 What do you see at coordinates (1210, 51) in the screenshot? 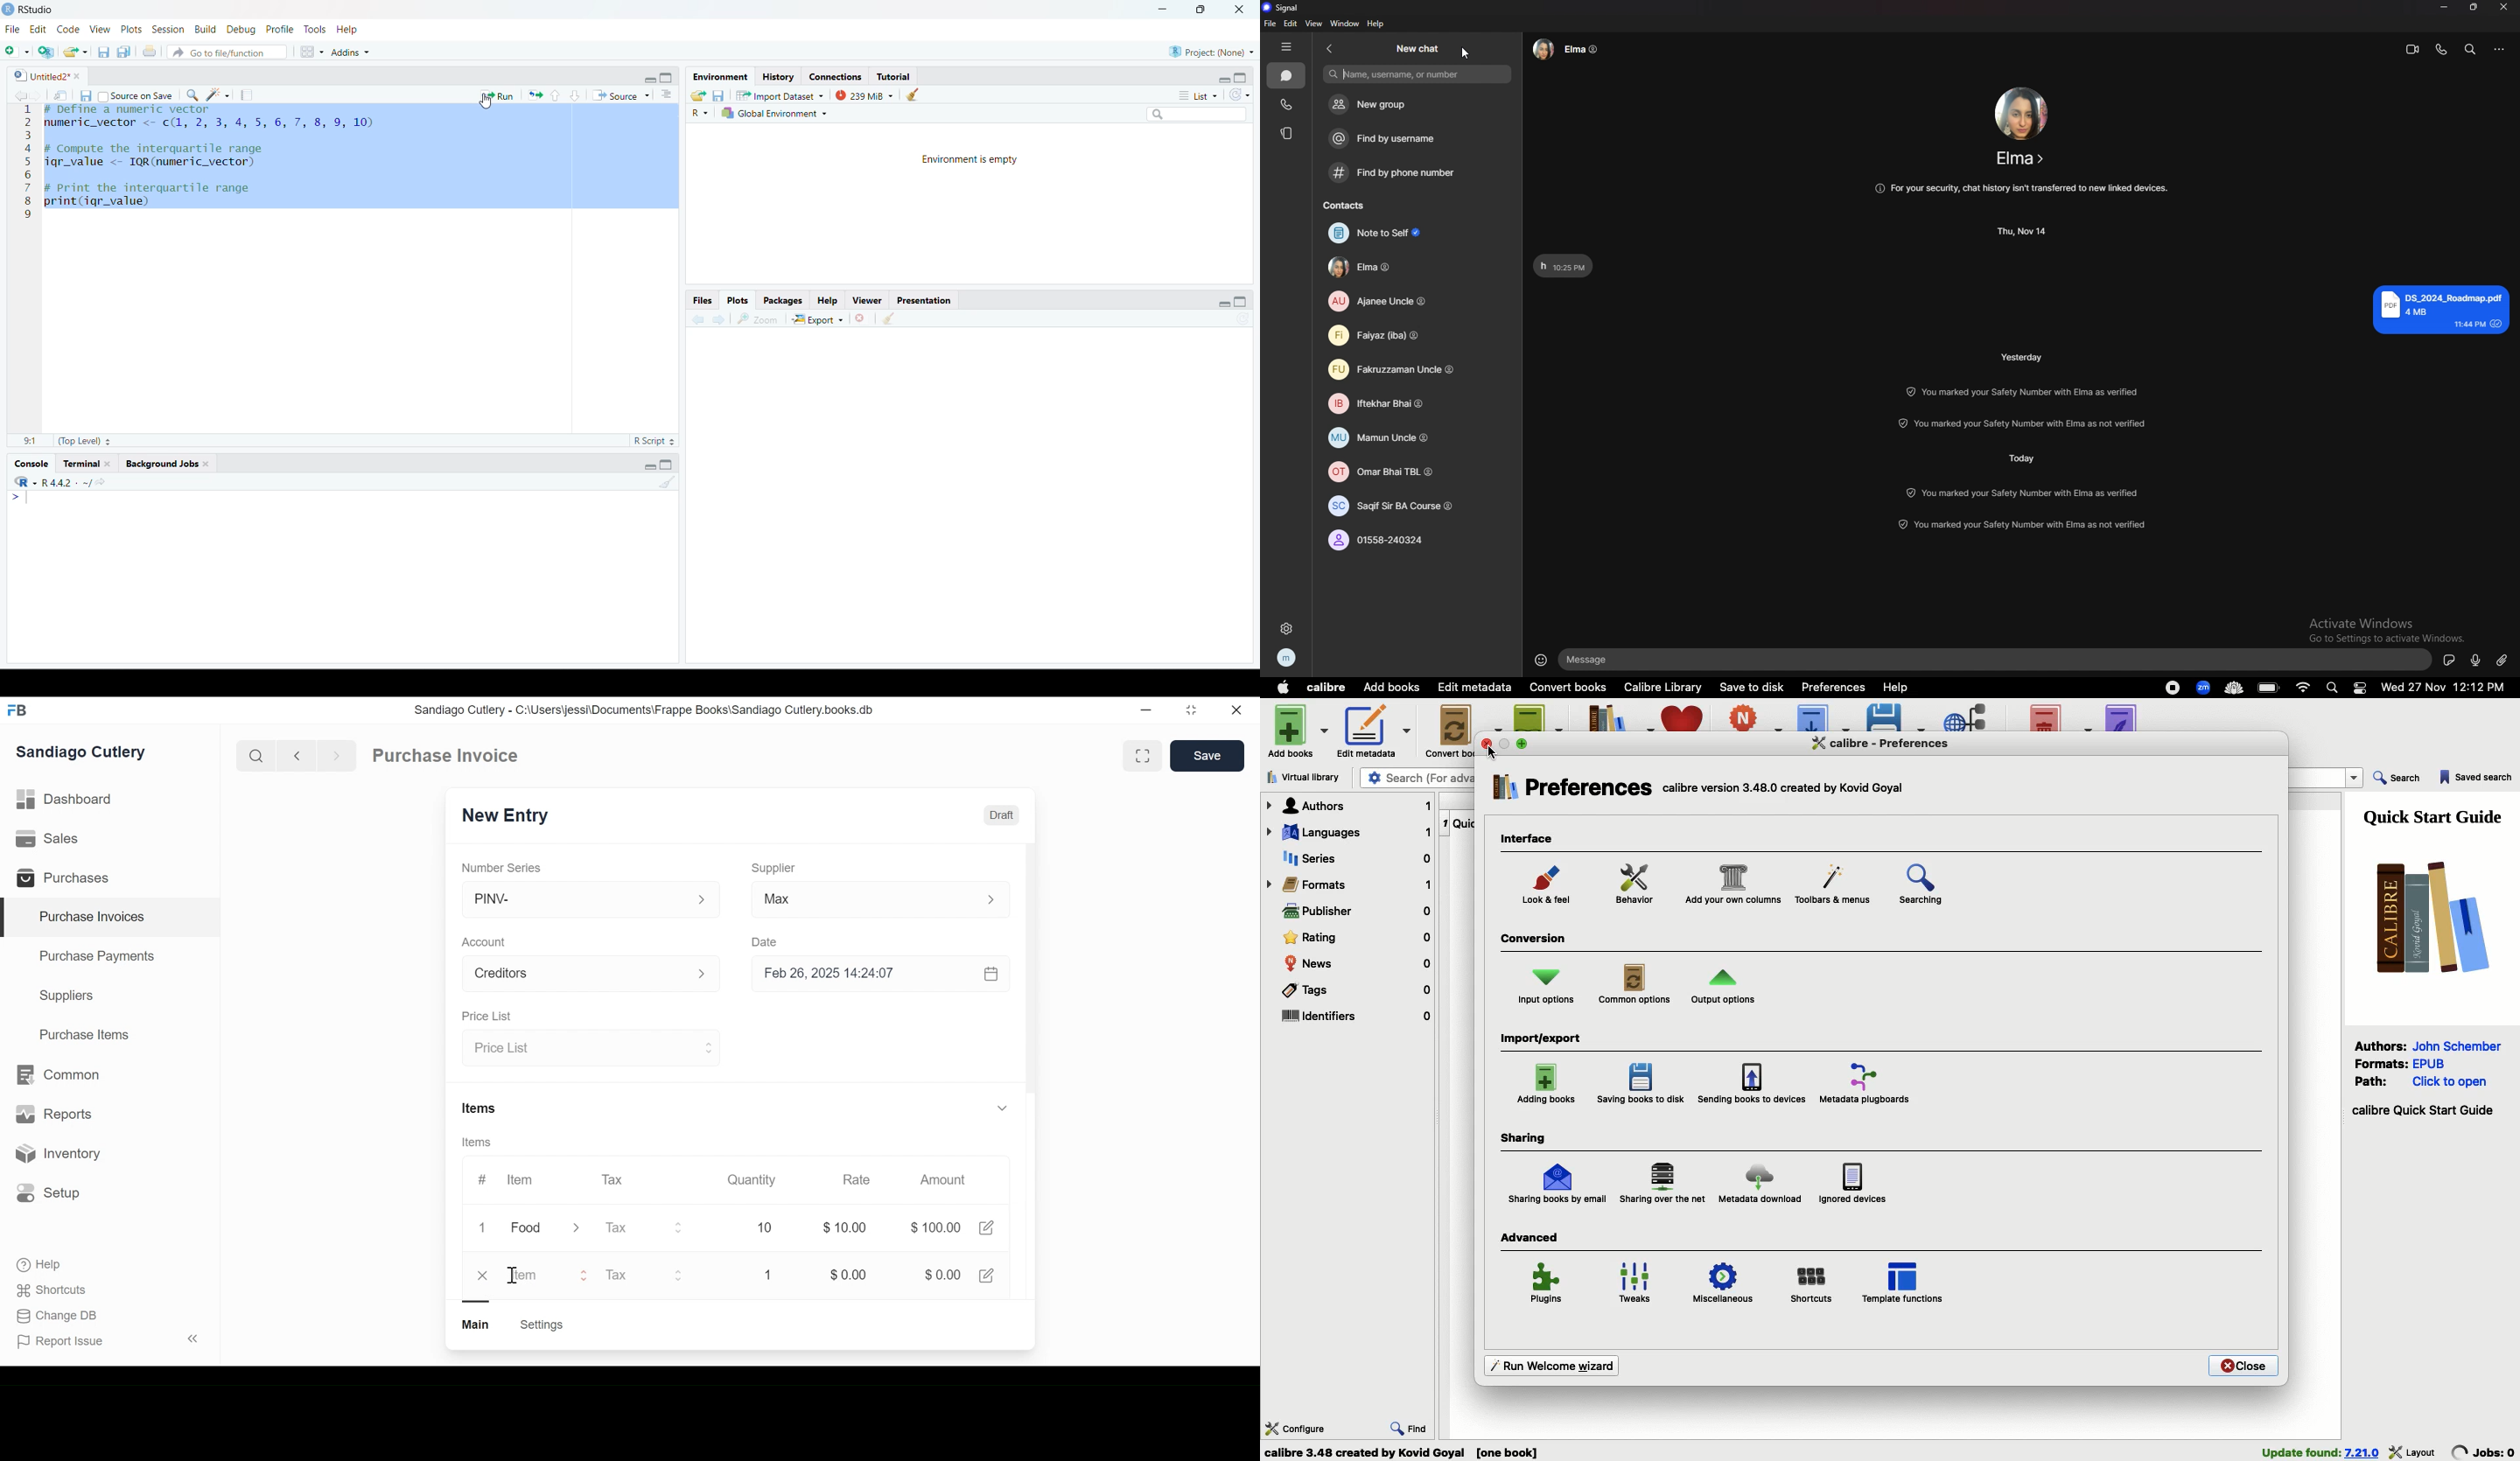
I see `Project (Note)` at bounding box center [1210, 51].